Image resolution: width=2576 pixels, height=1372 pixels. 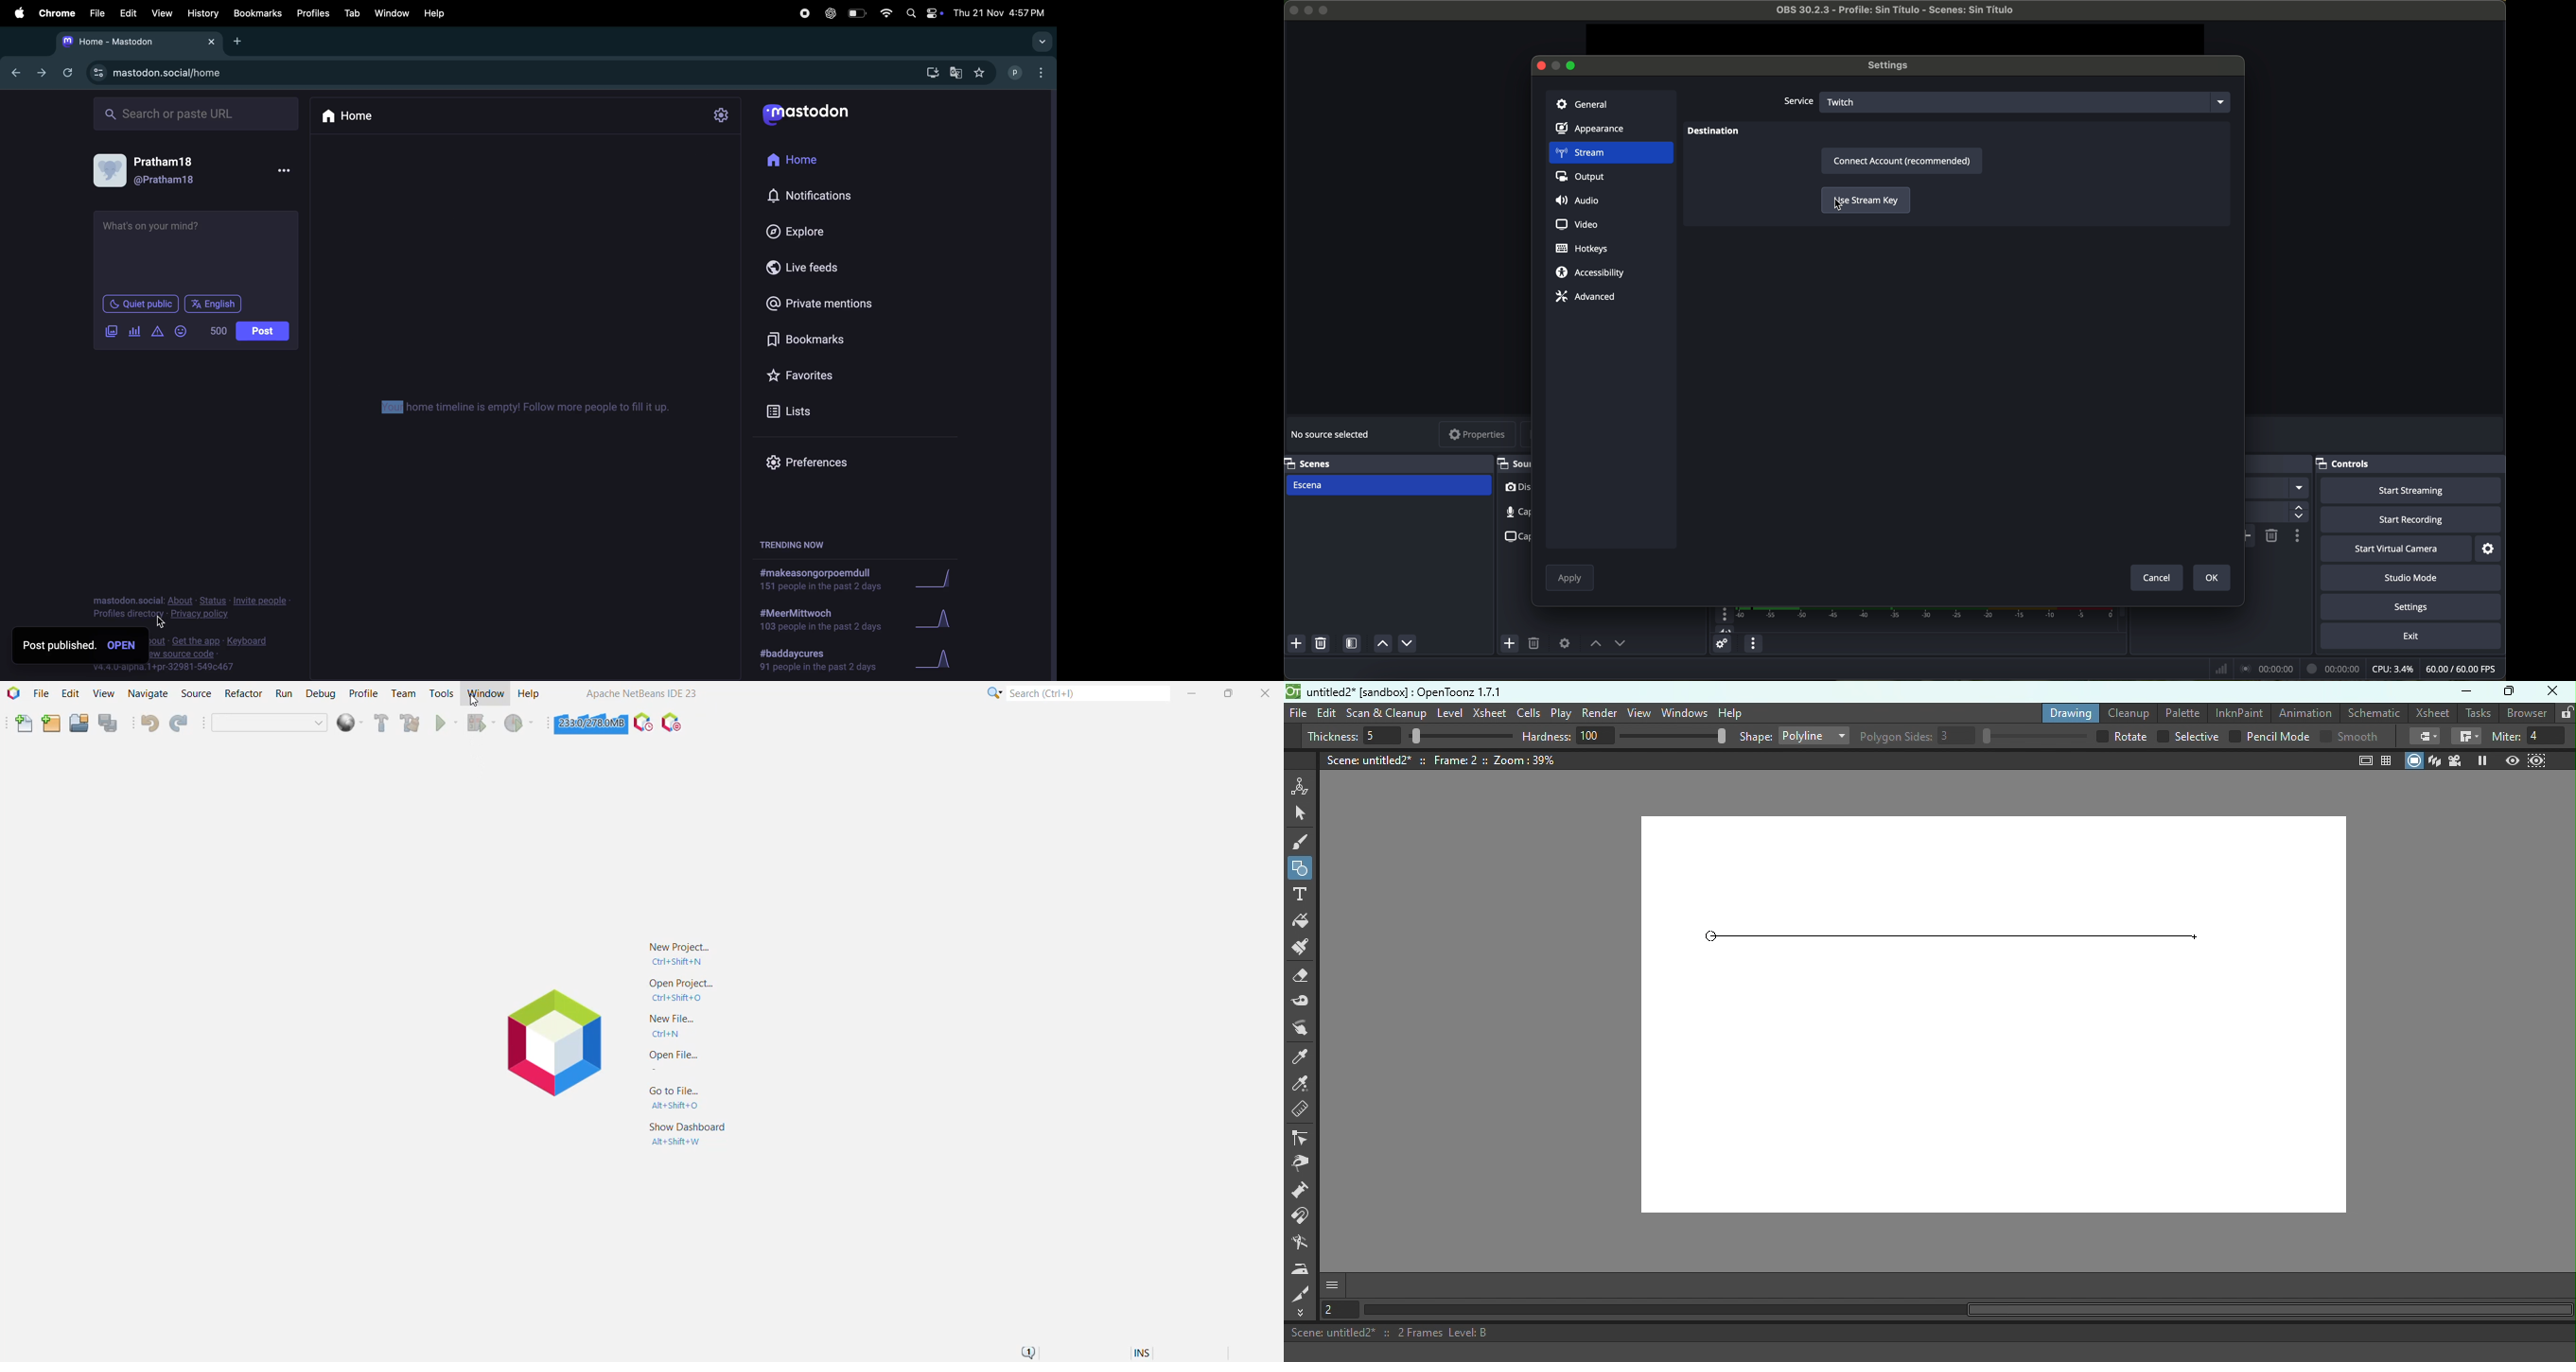 What do you see at coordinates (1729, 712) in the screenshot?
I see `Help` at bounding box center [1729, 712].